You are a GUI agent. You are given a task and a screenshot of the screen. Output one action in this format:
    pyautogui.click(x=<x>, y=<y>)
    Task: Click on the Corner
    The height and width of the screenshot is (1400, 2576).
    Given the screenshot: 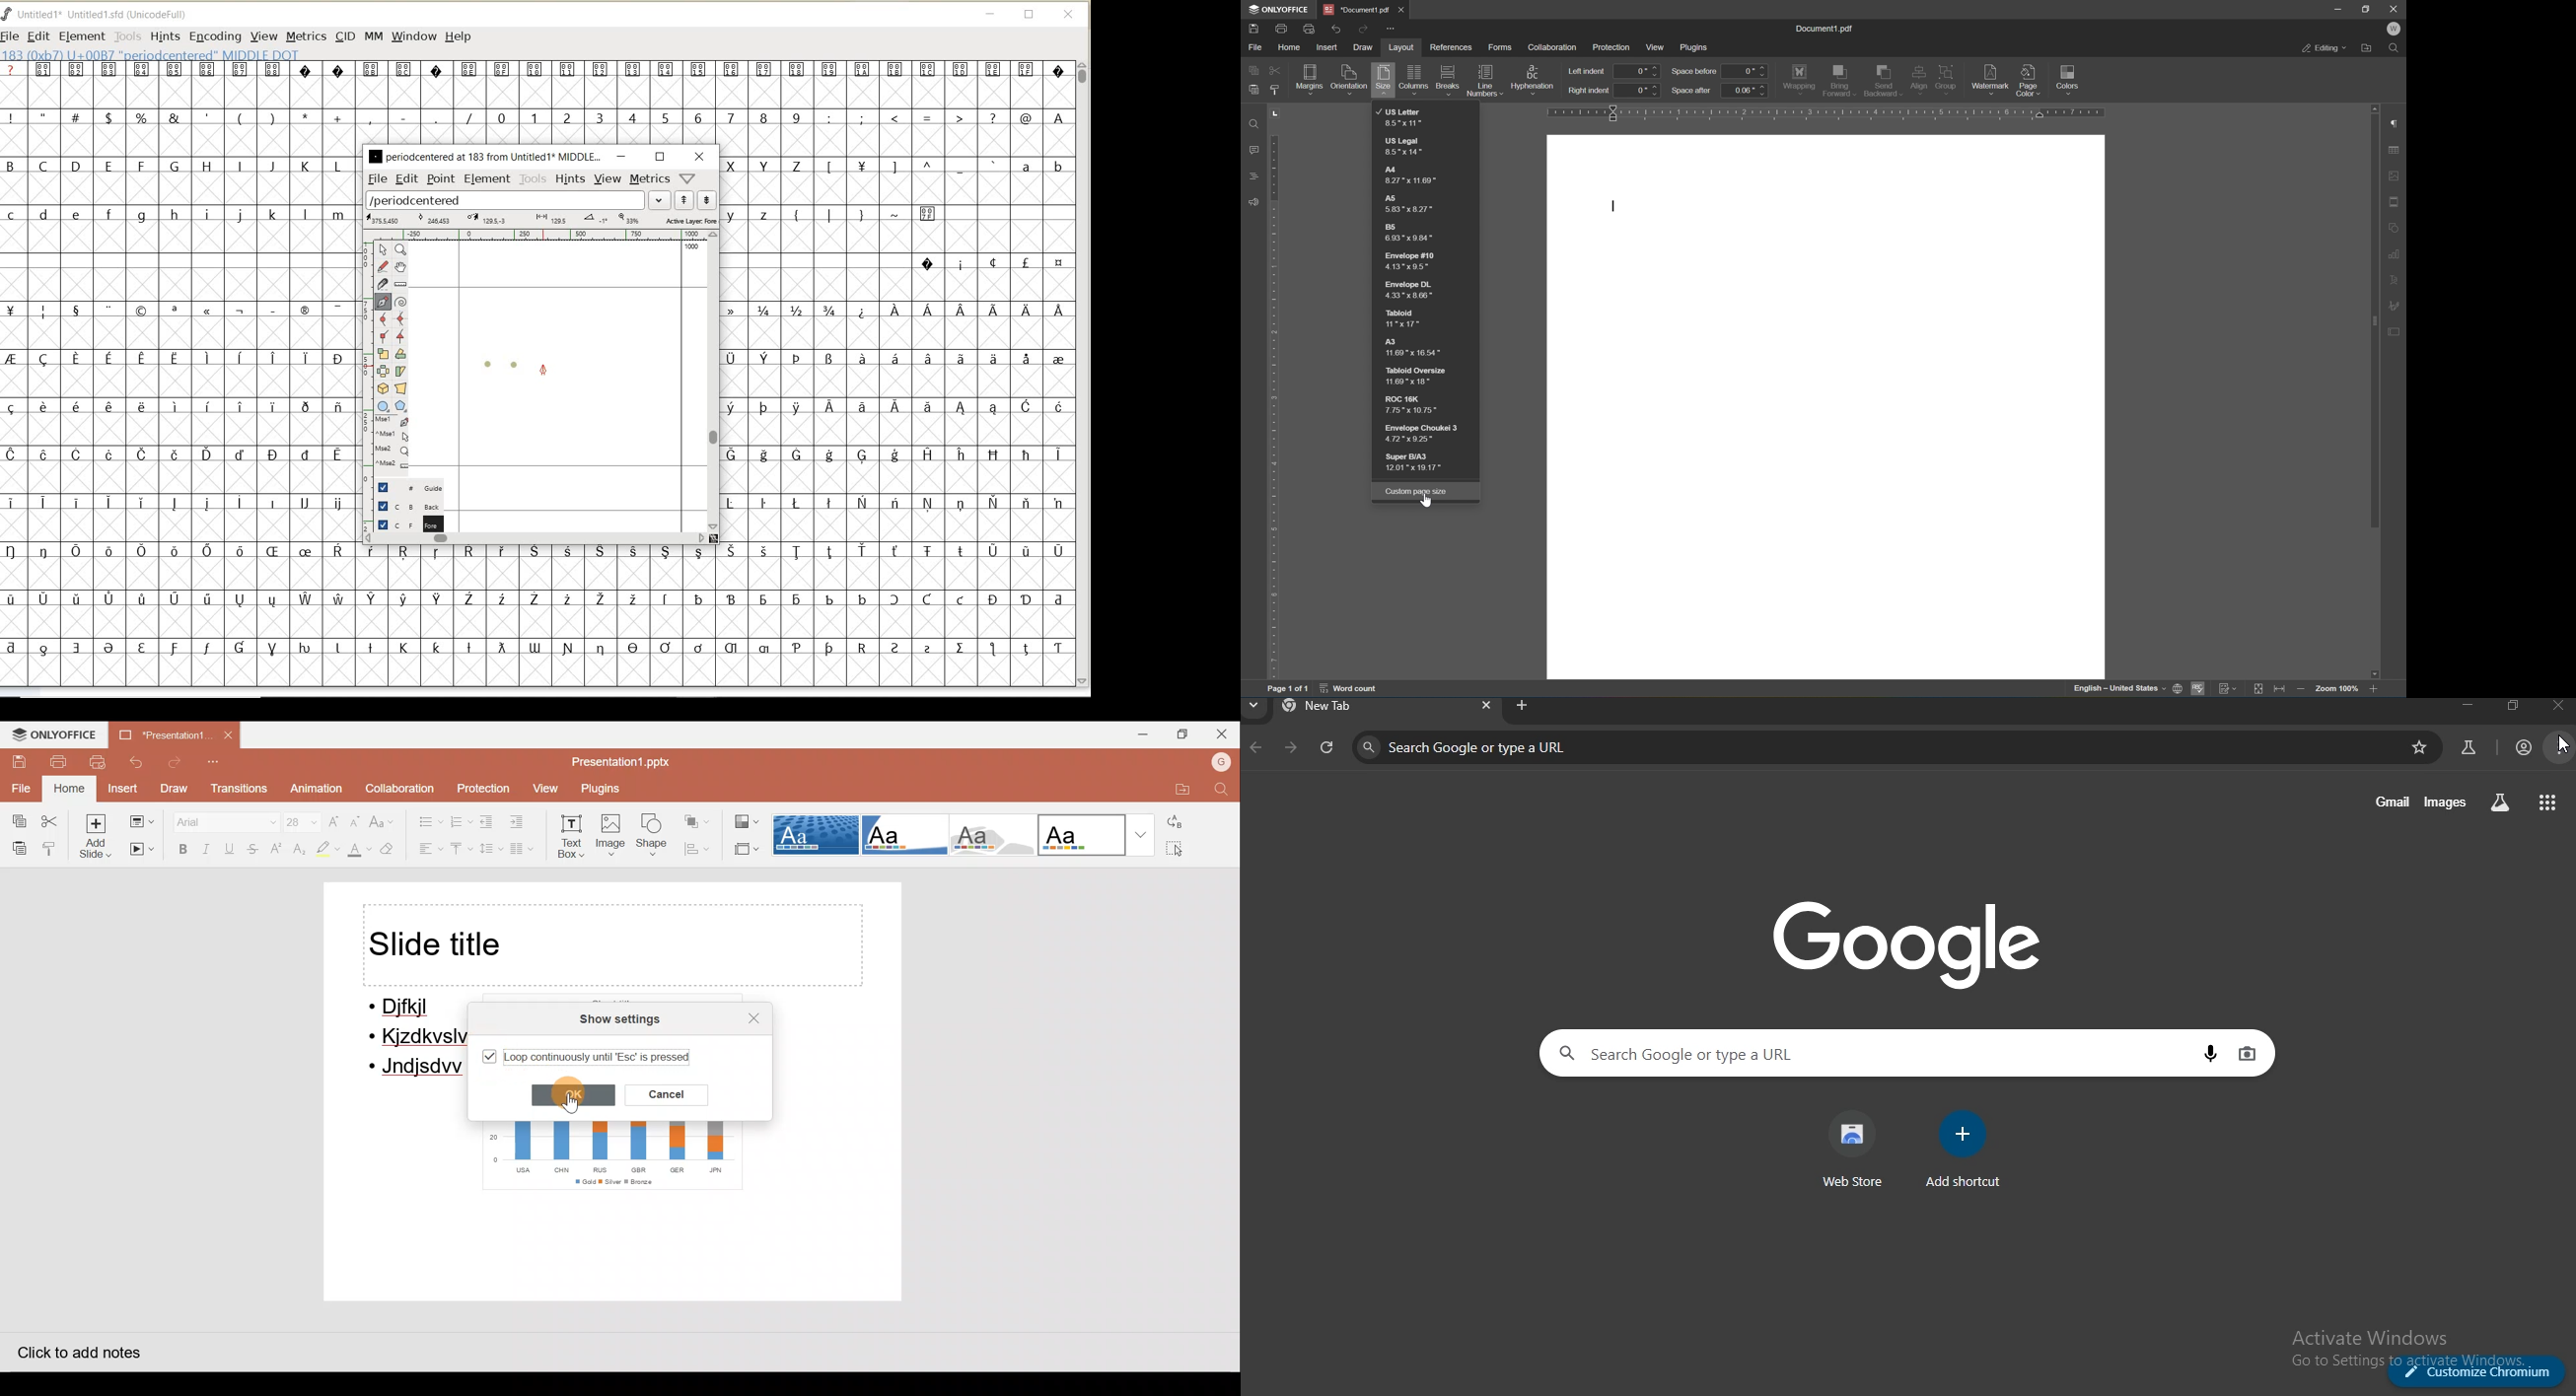 What is the action you would take?
    pyautogui.click(x=903, y=834)
    